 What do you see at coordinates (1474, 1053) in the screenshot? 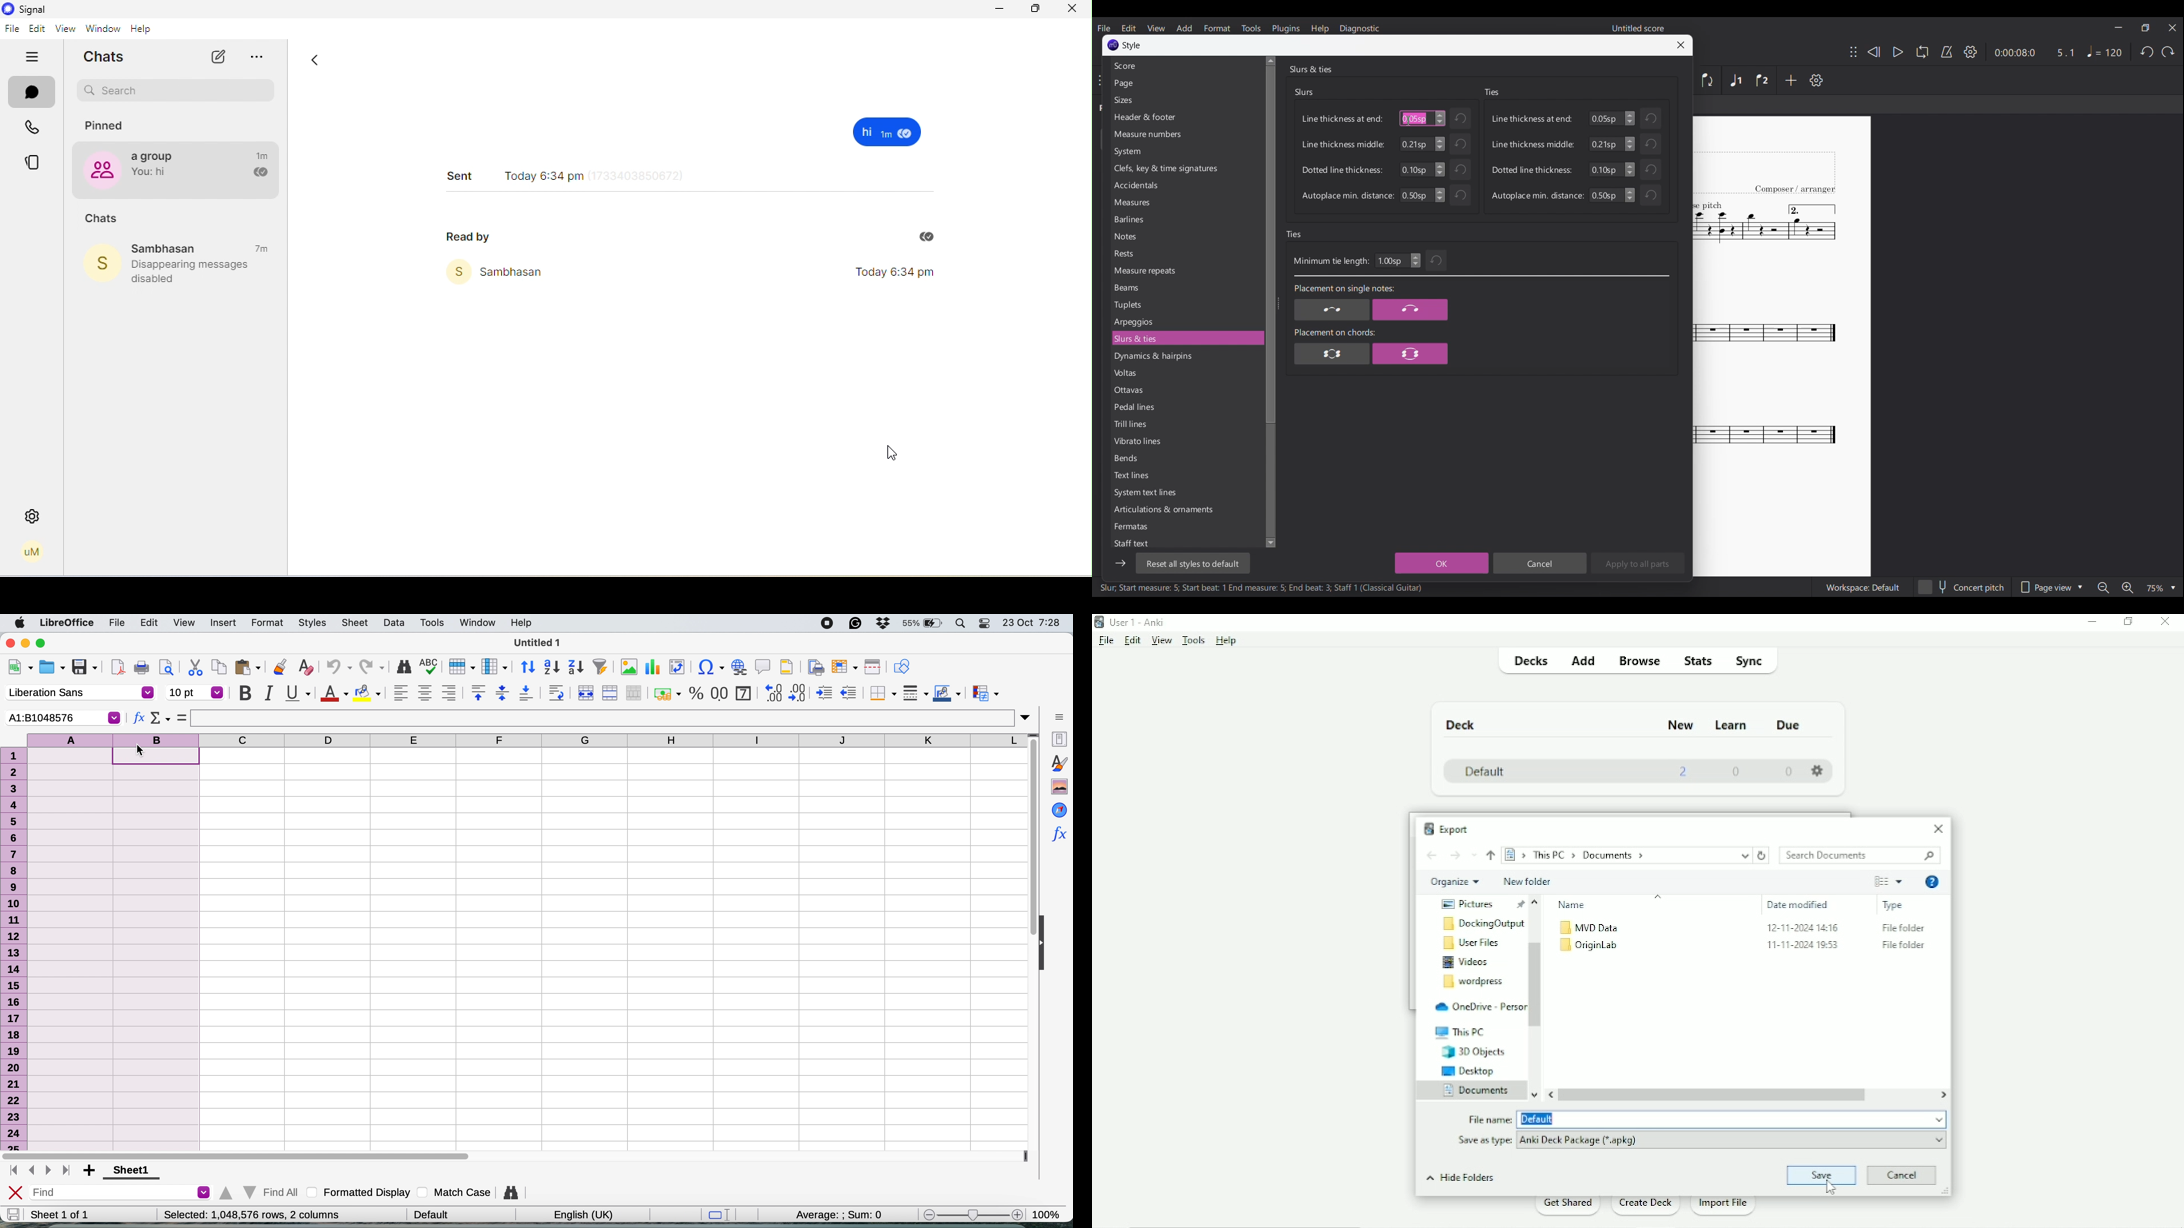
I see `3D Objects` at bounding box center [1474, 1053].